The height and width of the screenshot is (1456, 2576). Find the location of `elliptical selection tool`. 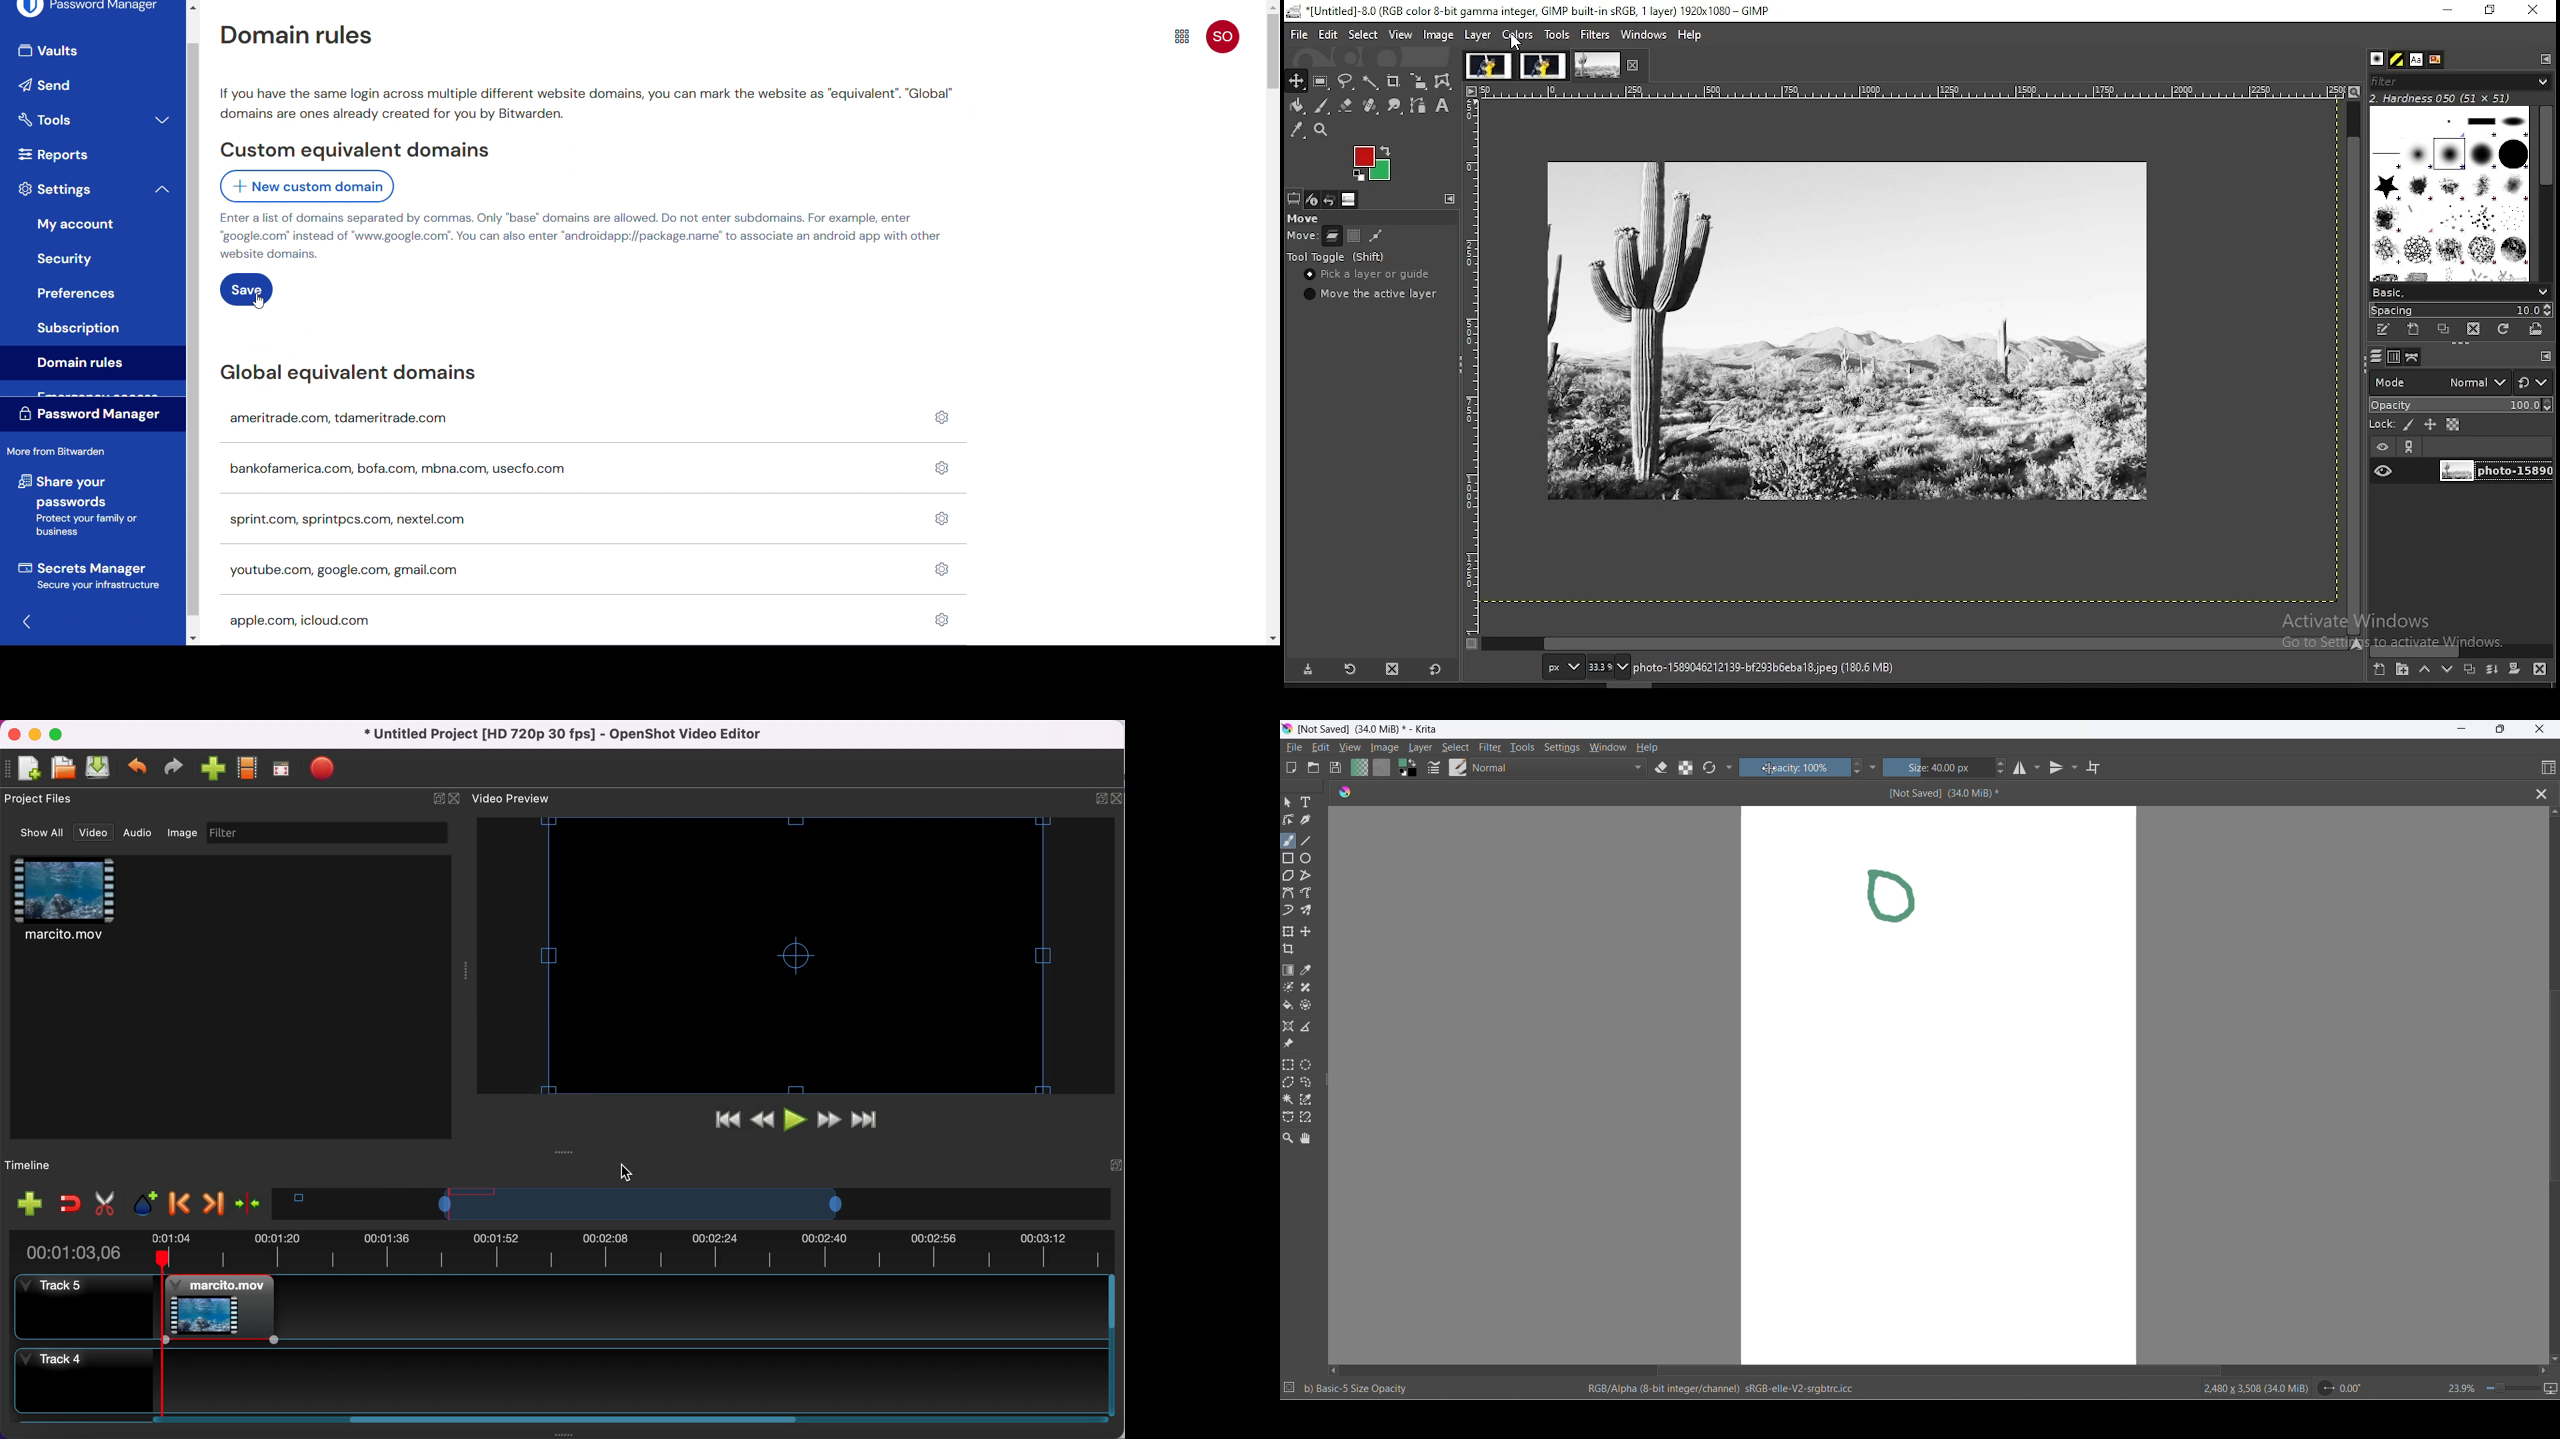

elliptical selection tool is located at coordinates (1309, 1065).